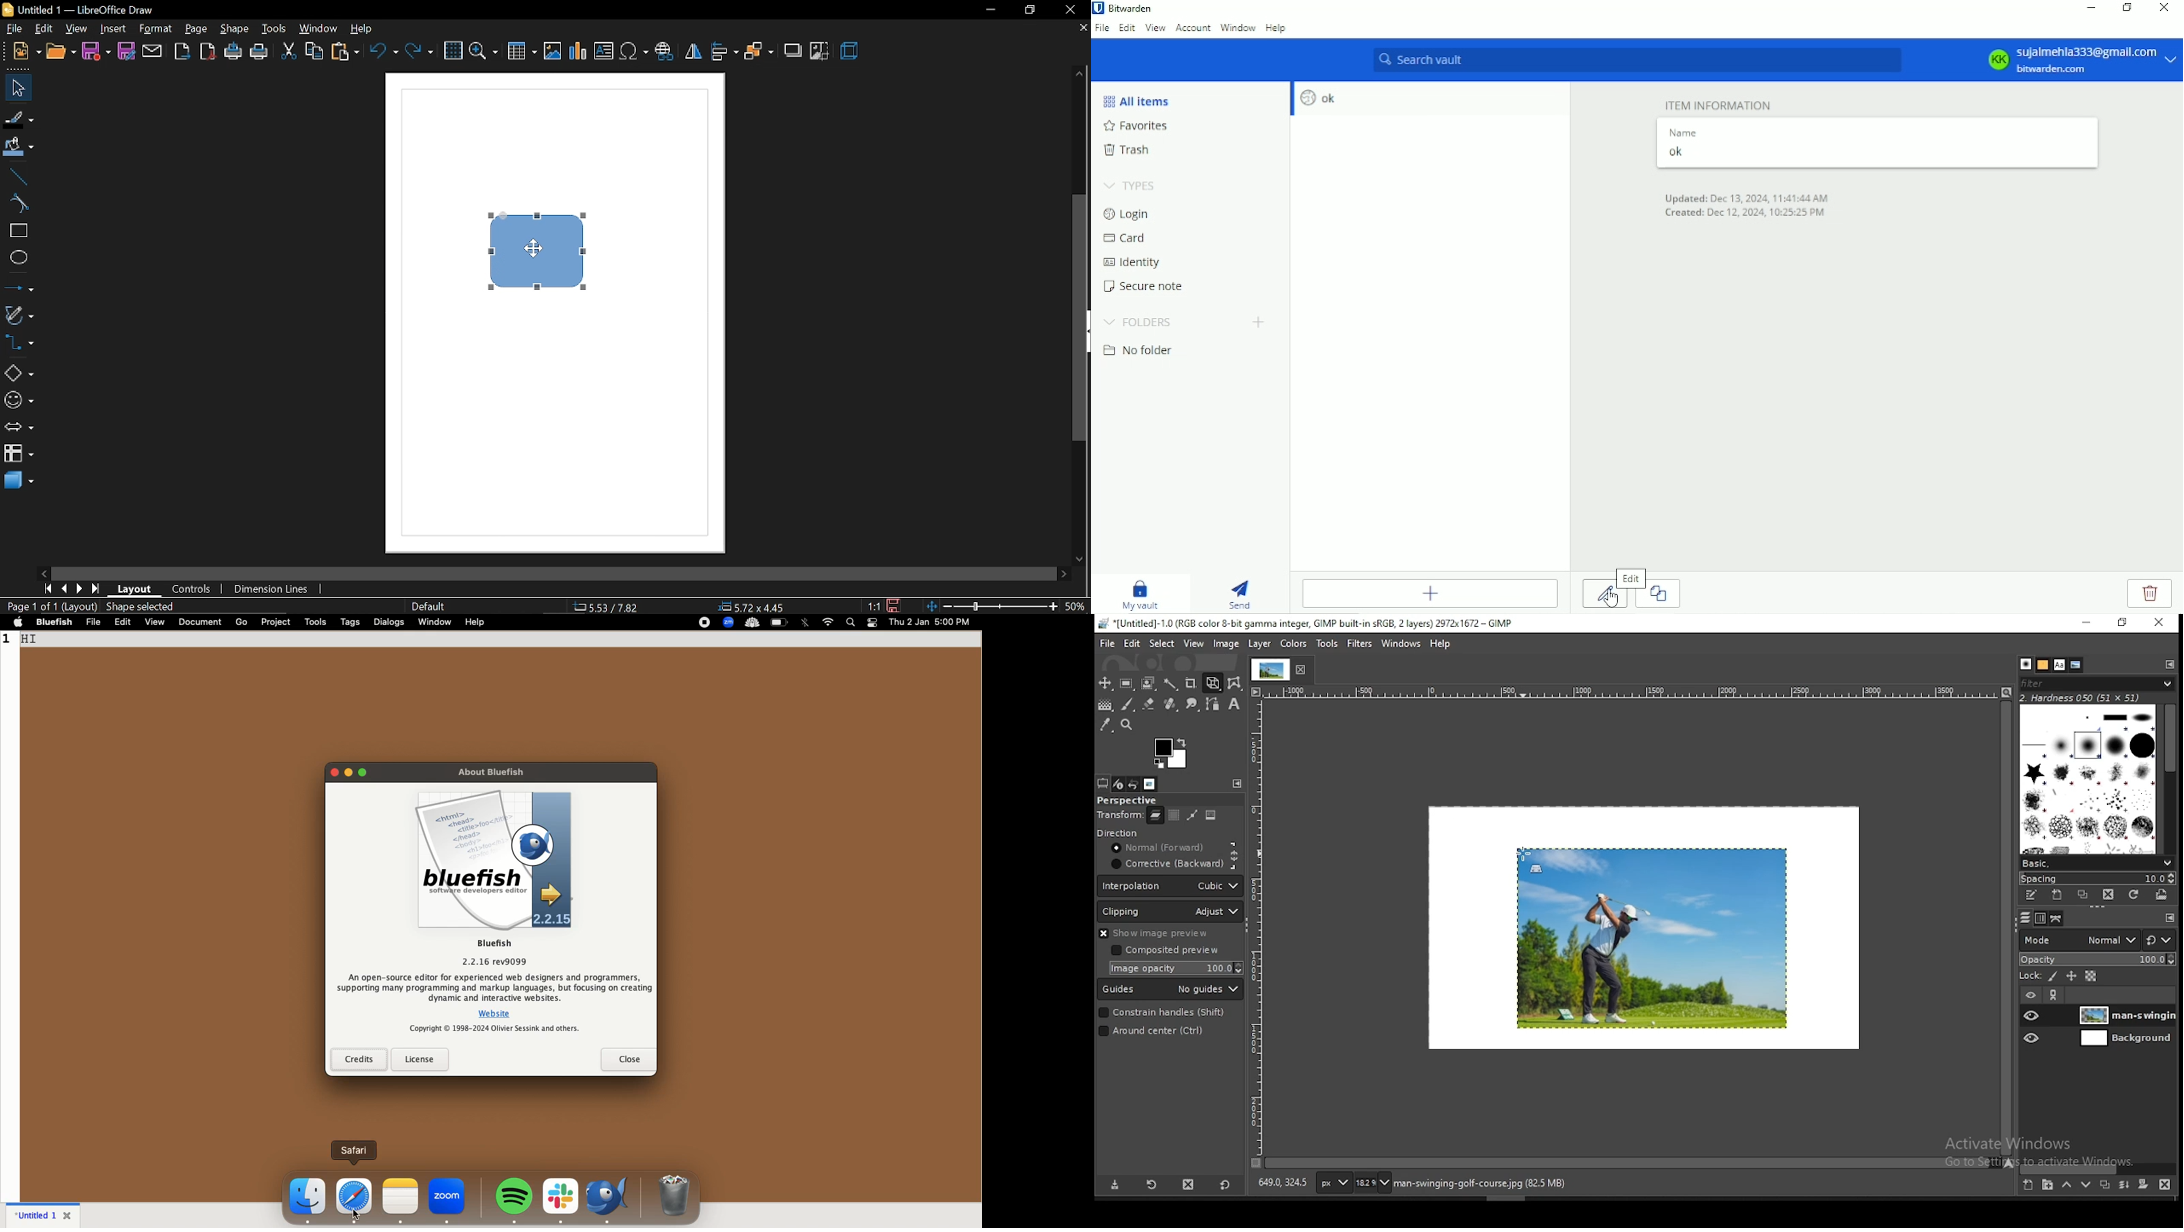 This screenshot has width=2184, height=1232. I want to click on 649.0, 324.5, so click(1282, 1184).